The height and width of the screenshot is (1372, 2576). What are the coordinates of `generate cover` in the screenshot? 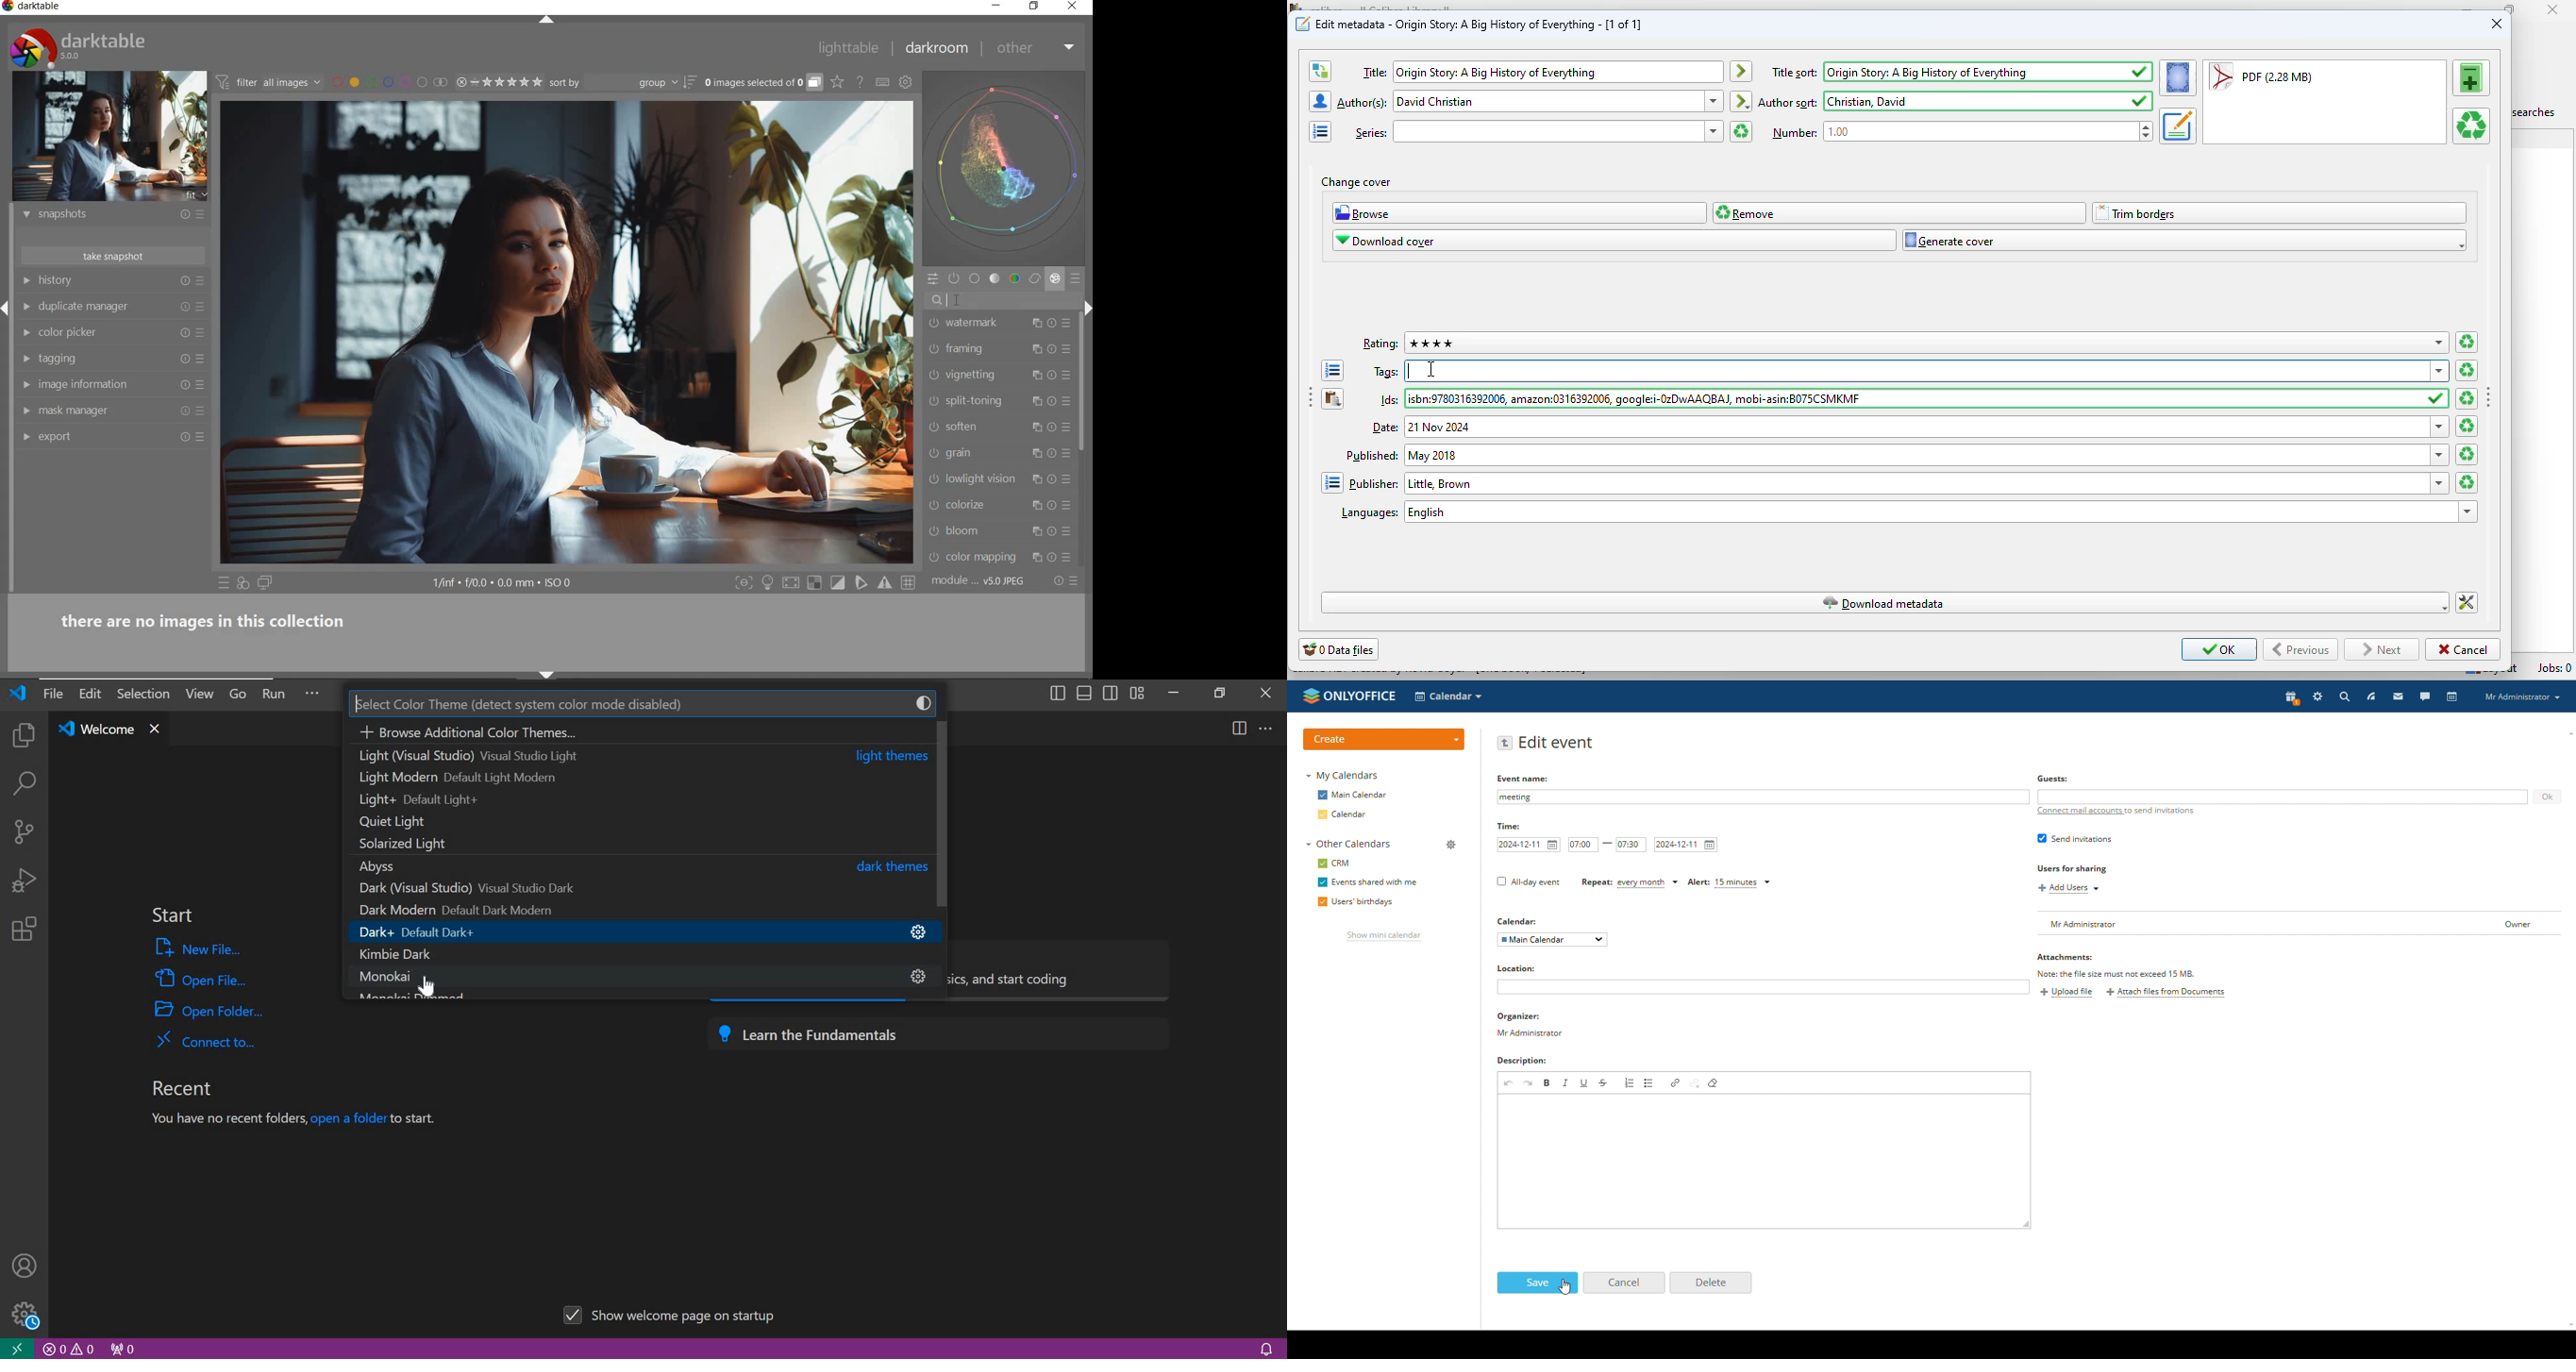 It's located at (2184, 241).